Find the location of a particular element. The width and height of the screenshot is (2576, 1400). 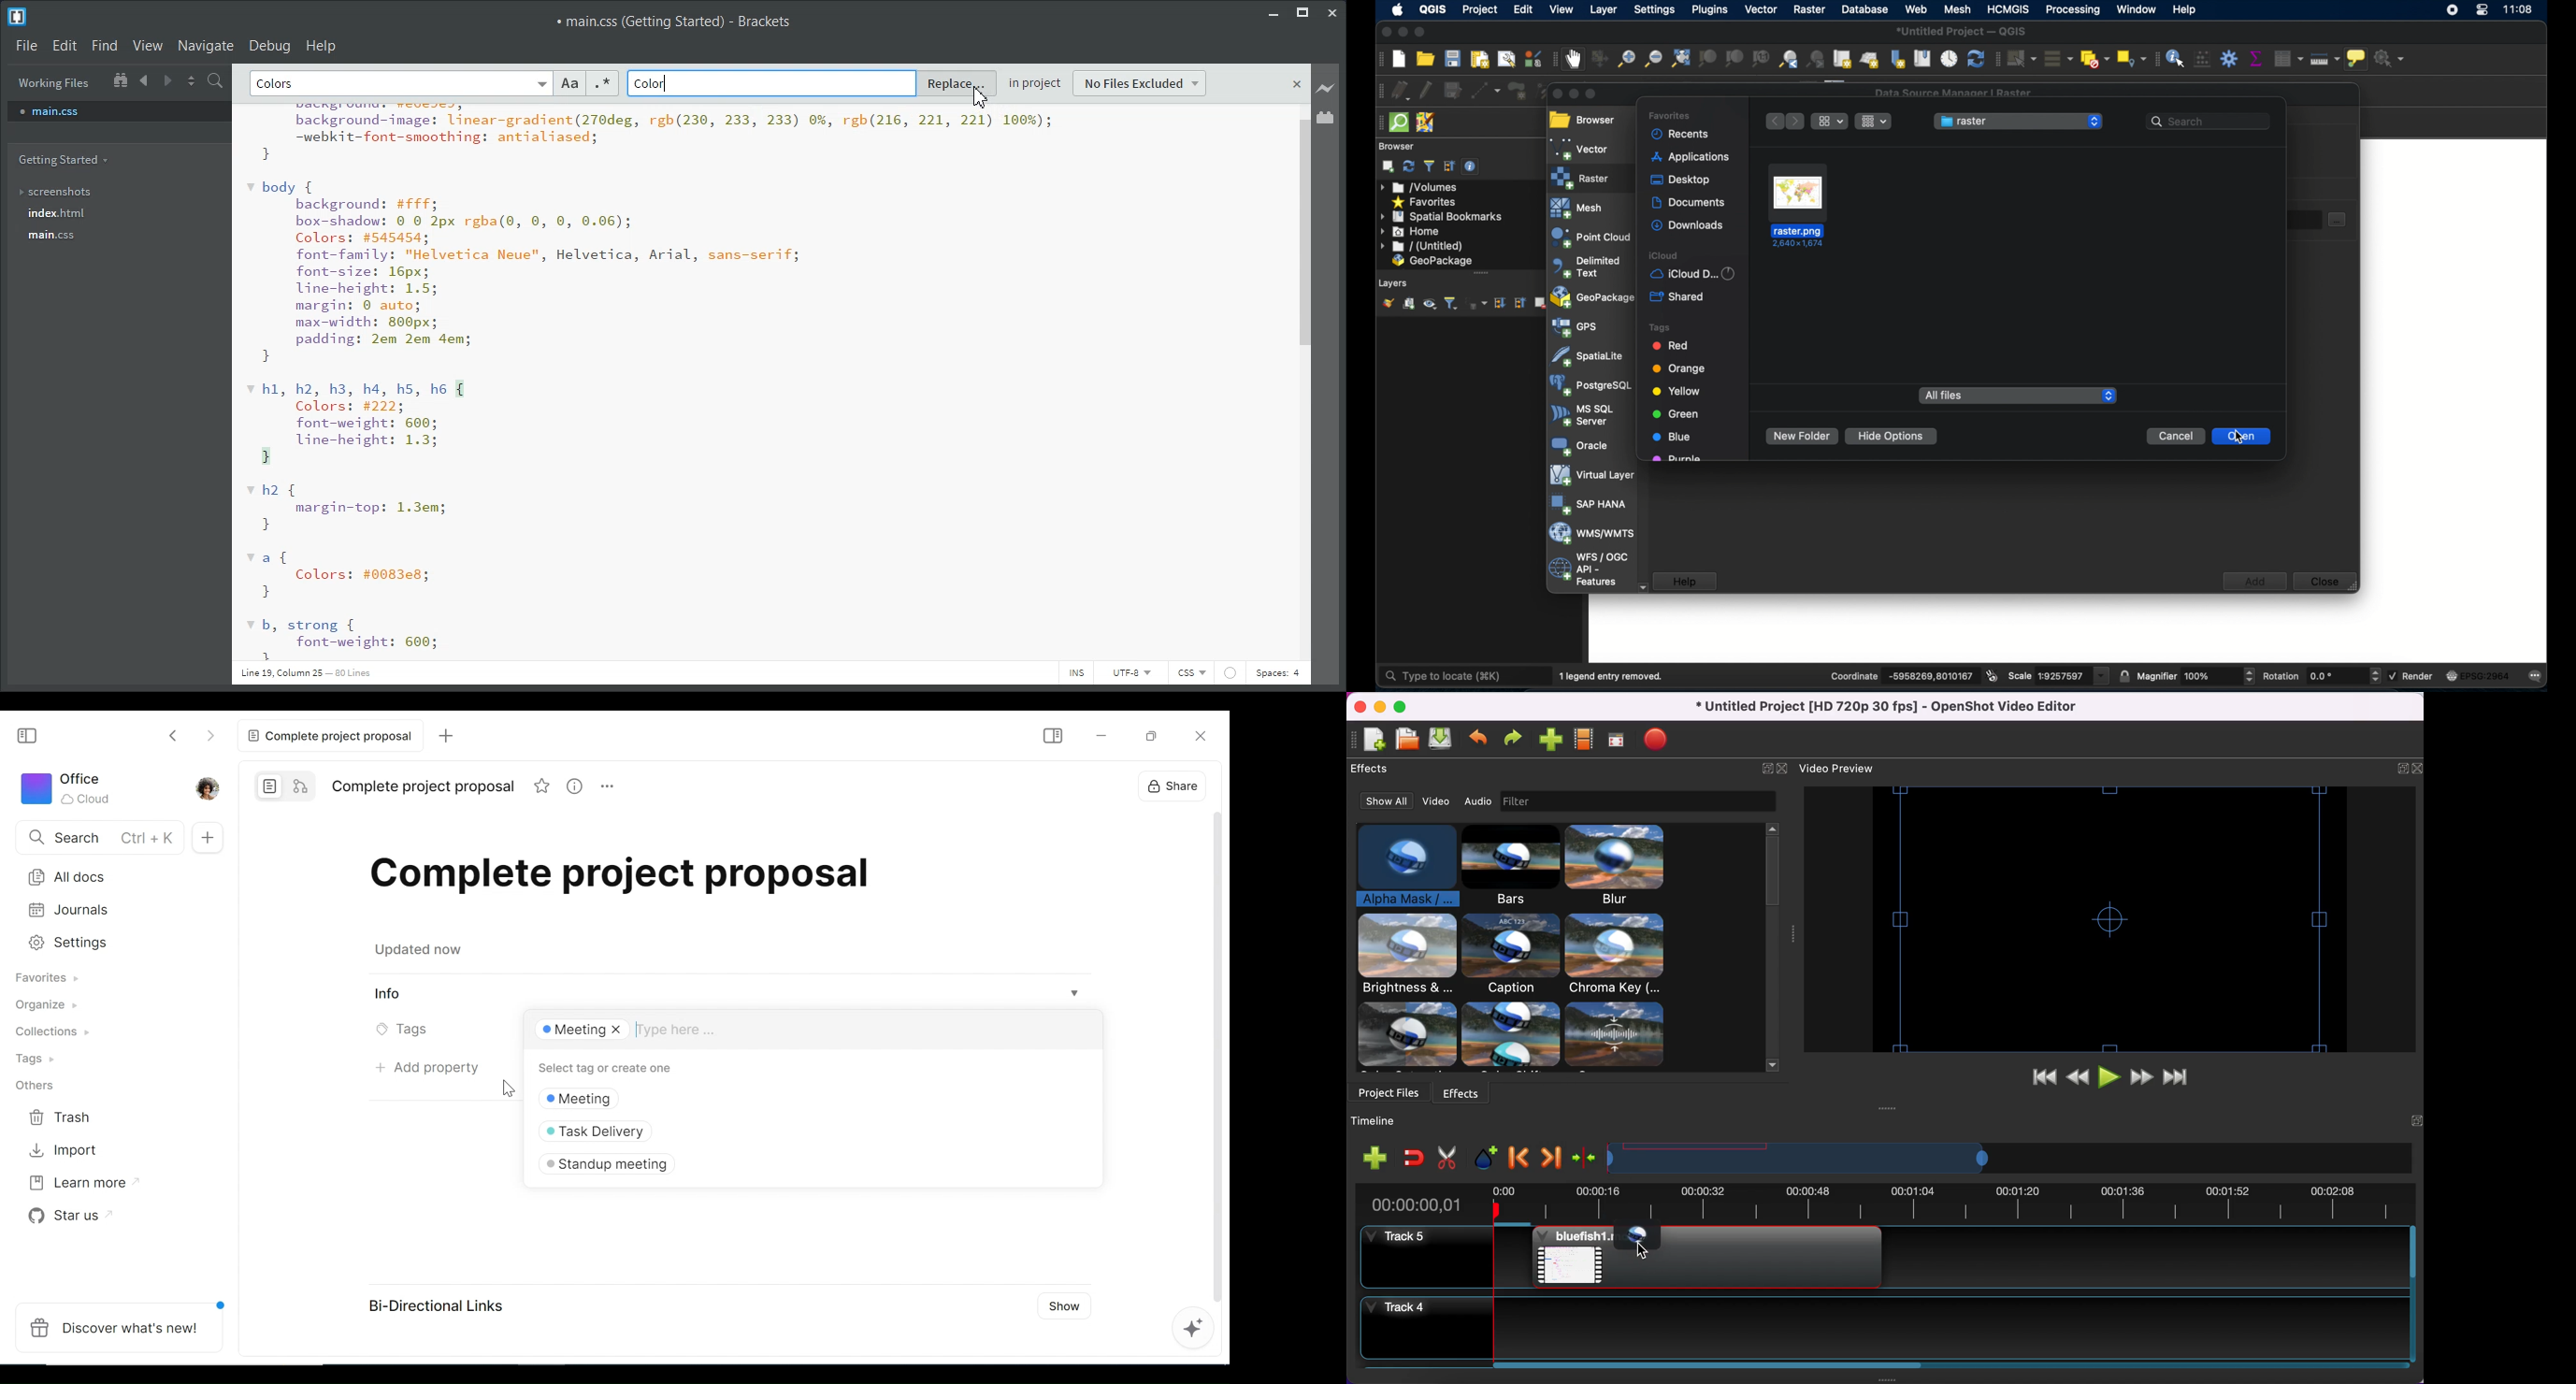

Page is located at coordinates (270, 786).